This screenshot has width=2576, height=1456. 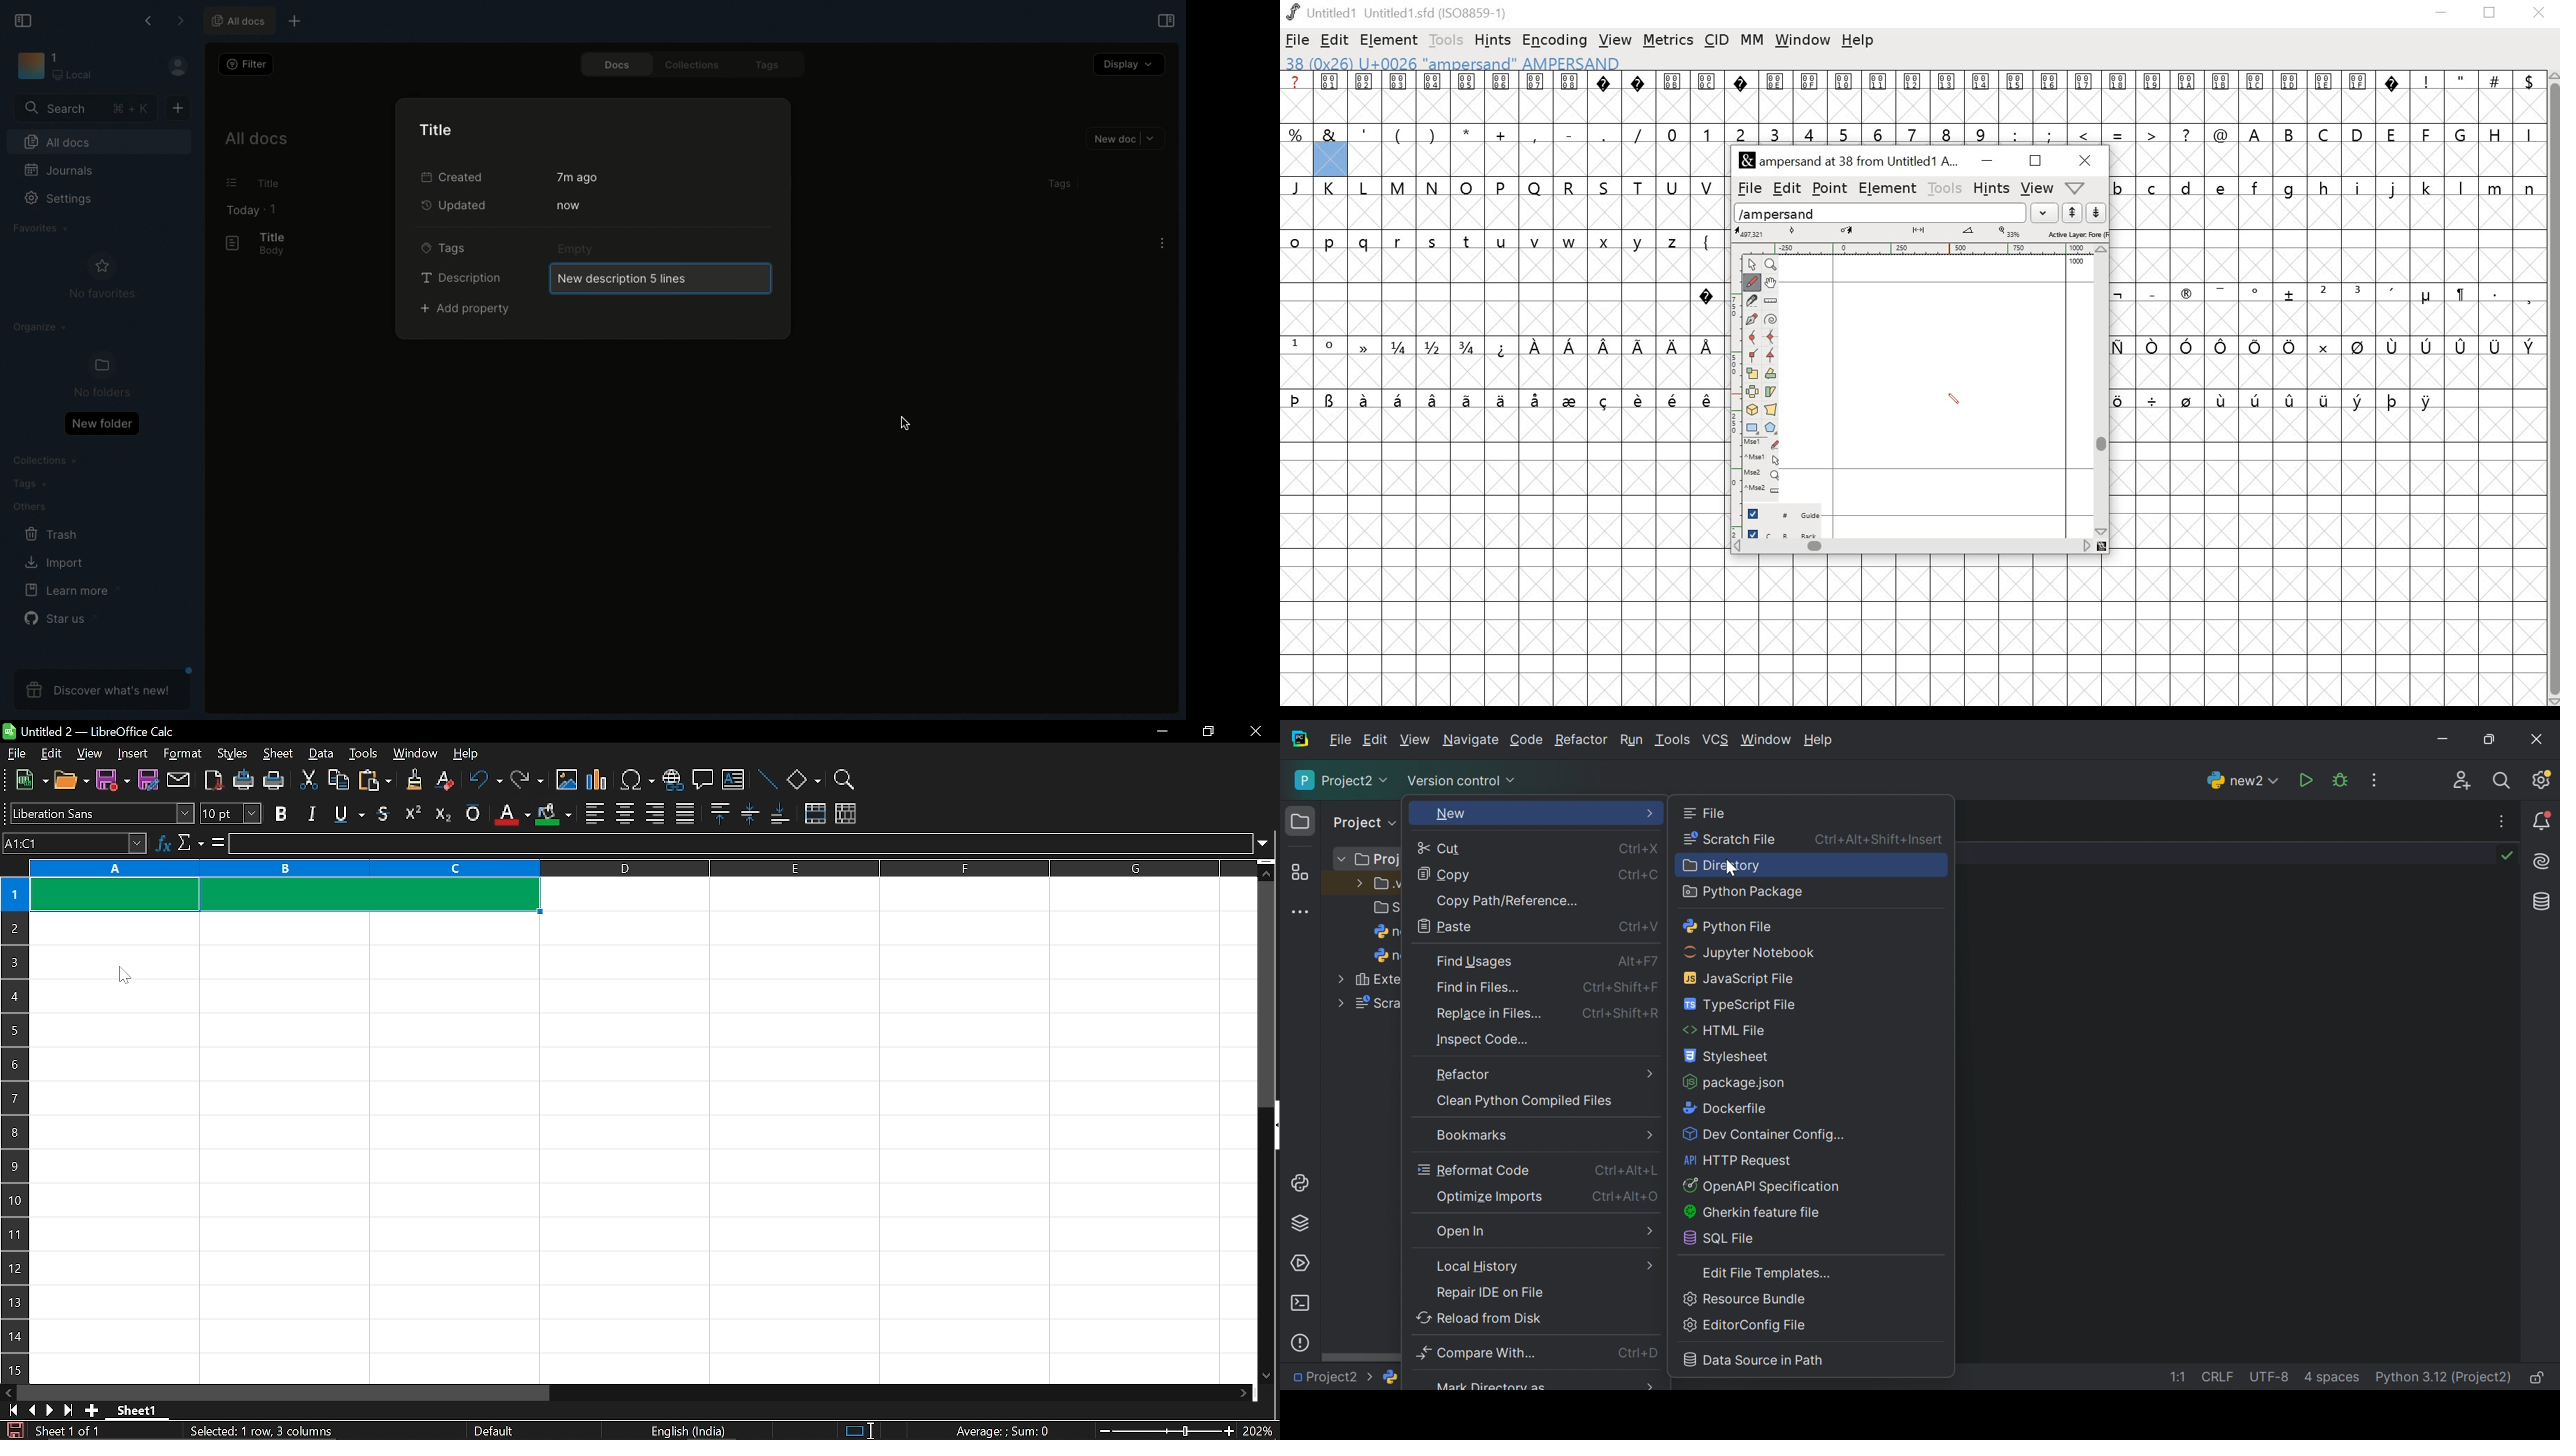 I want to click on (, so click(x=1397, y=135).